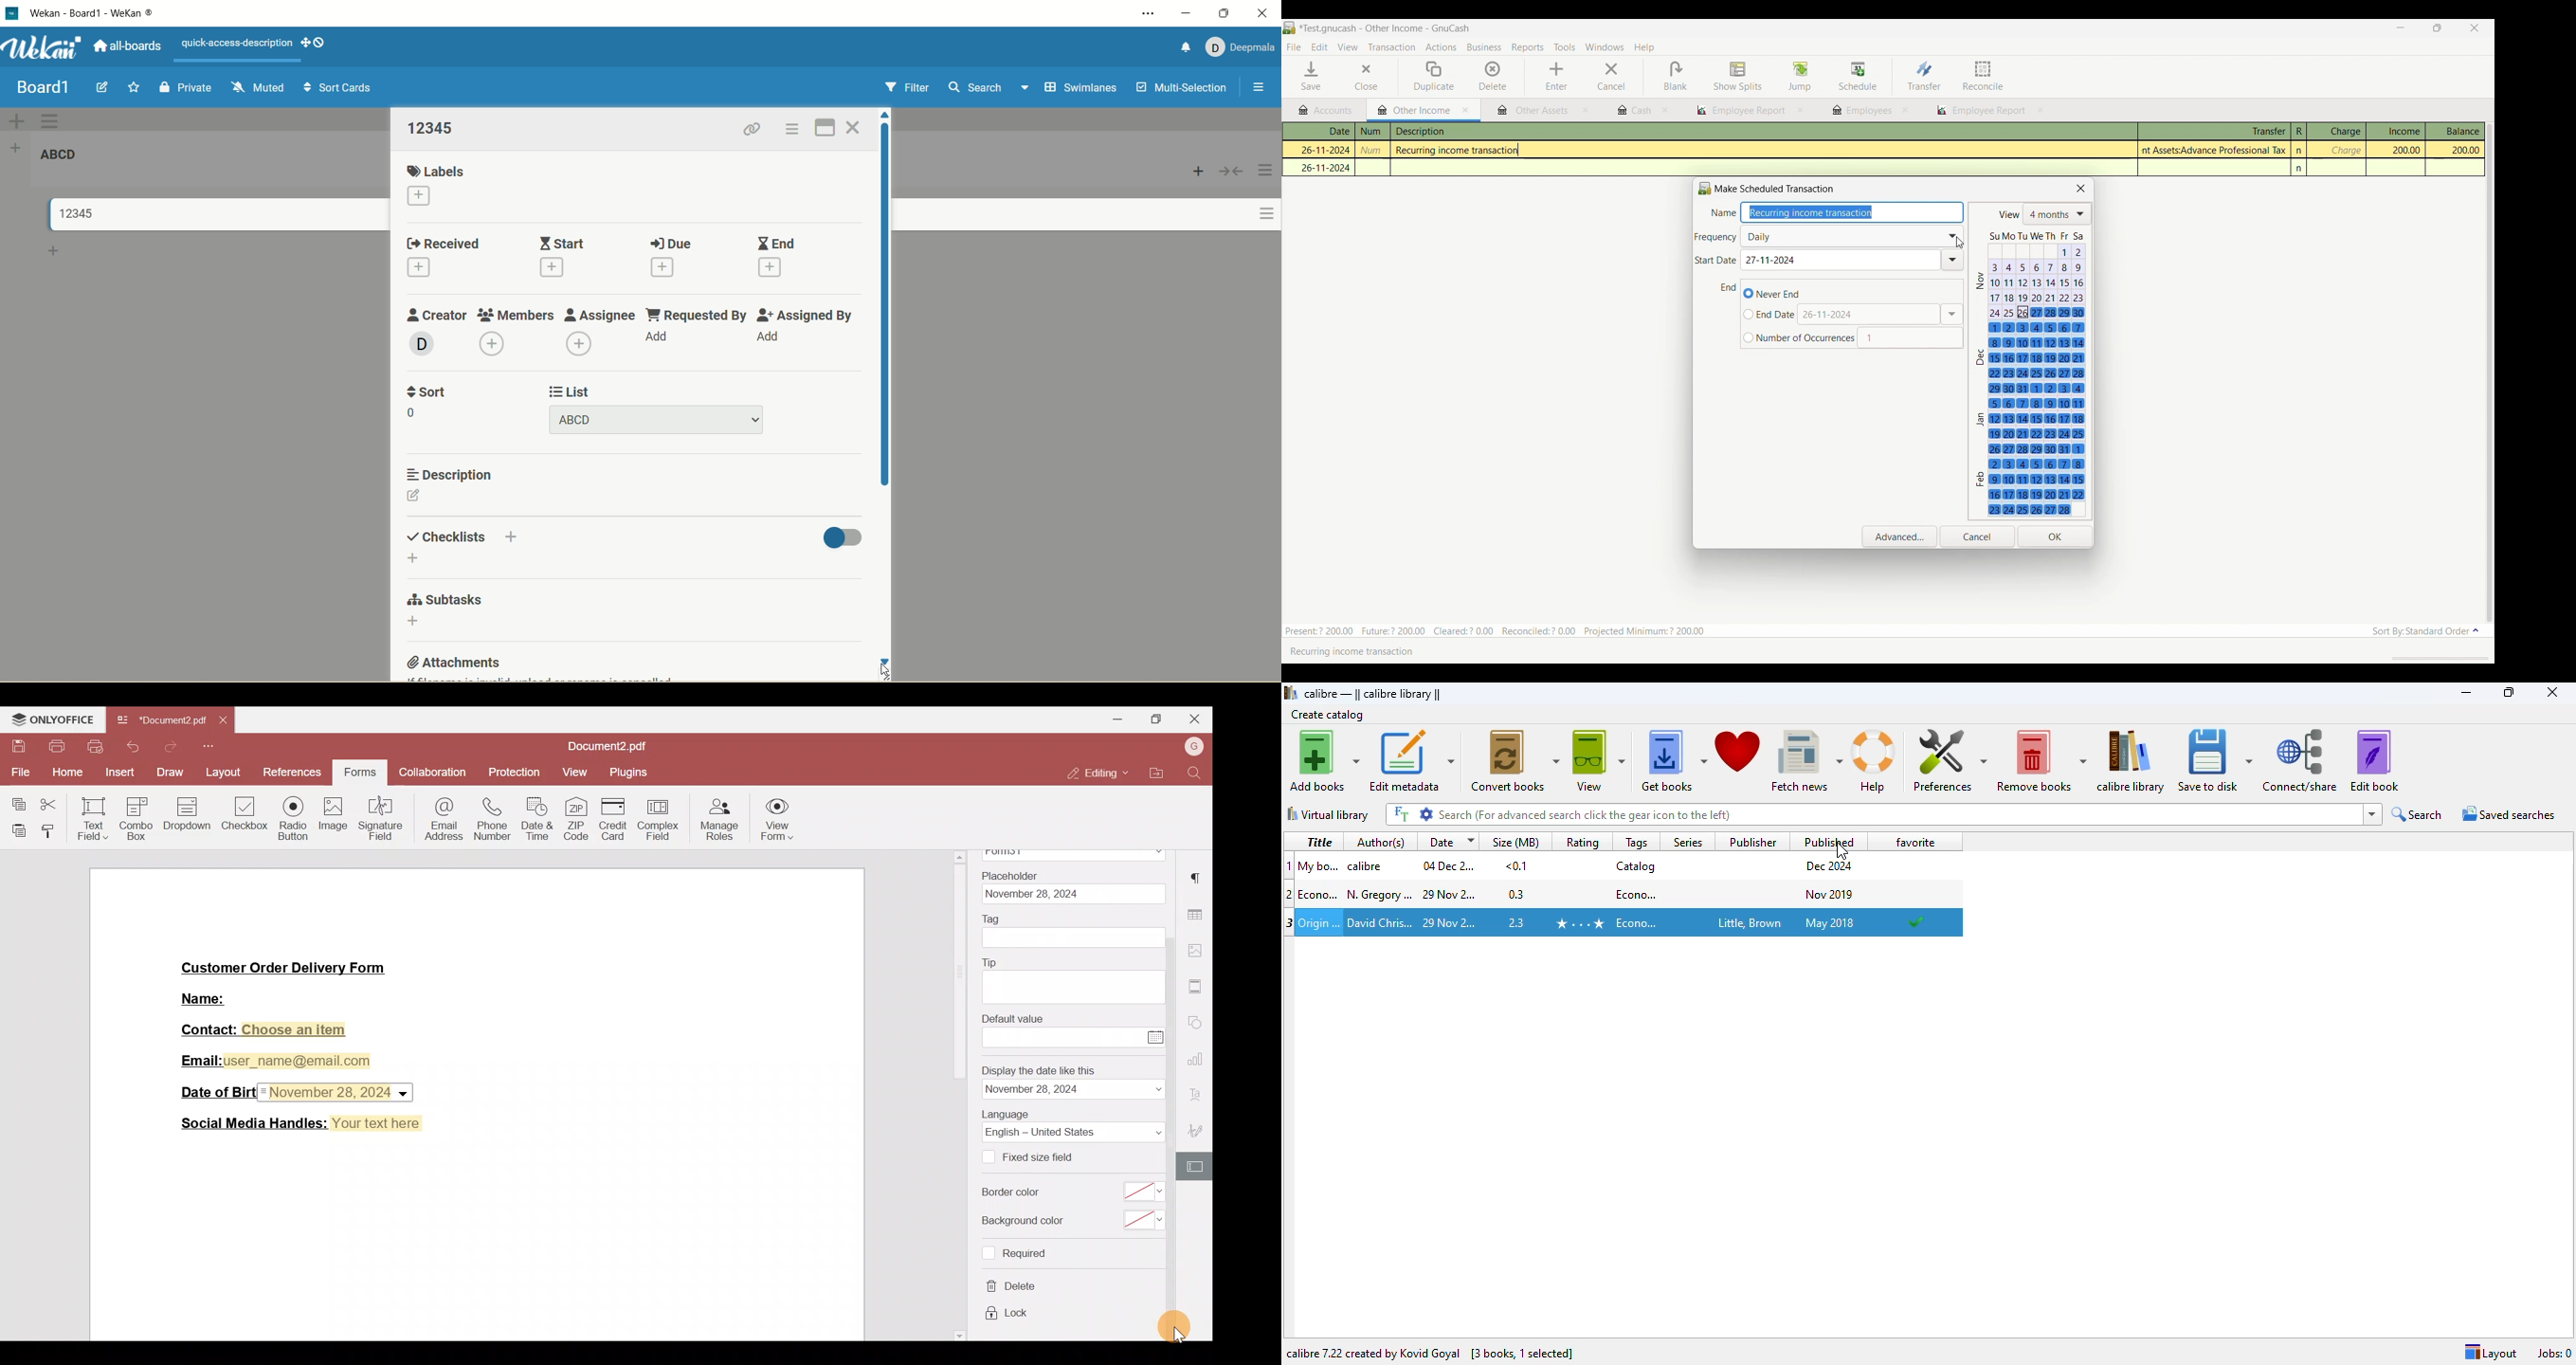 Image resolution: width=2576 pixels, height=1372 pixels. Describe the element at coordinates (1083, 89) in the screenshot. I see `swimlanes` at that location.